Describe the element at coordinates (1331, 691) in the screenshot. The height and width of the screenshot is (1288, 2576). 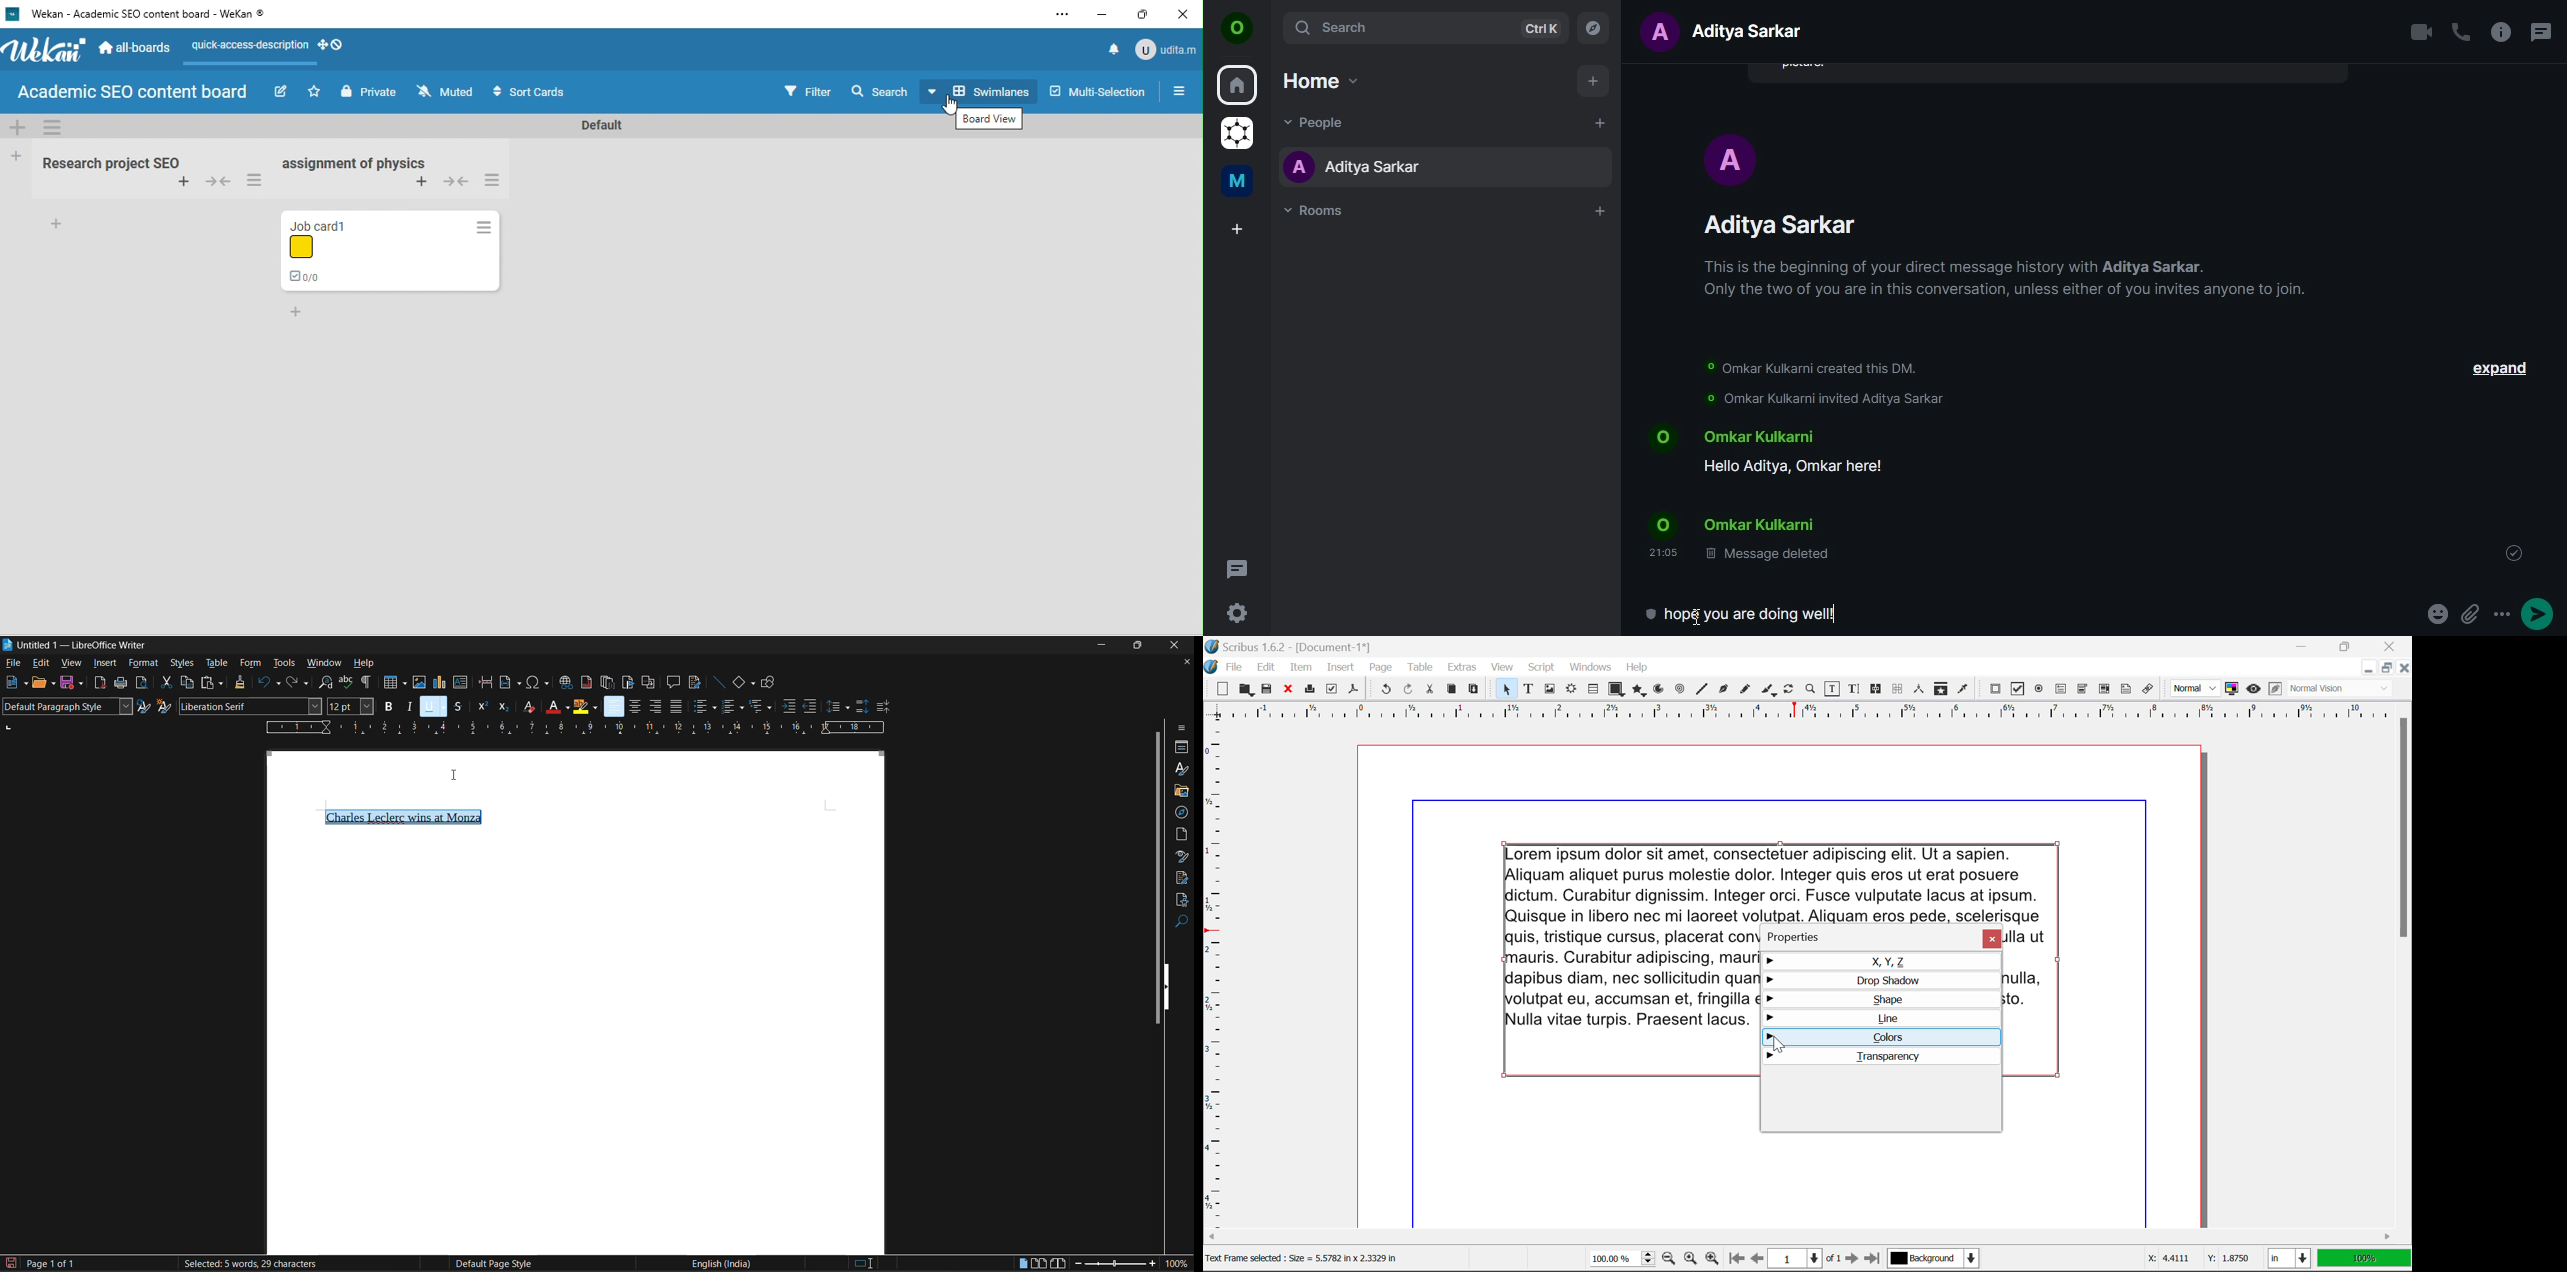
I see `Preflight Verifier` at that location.